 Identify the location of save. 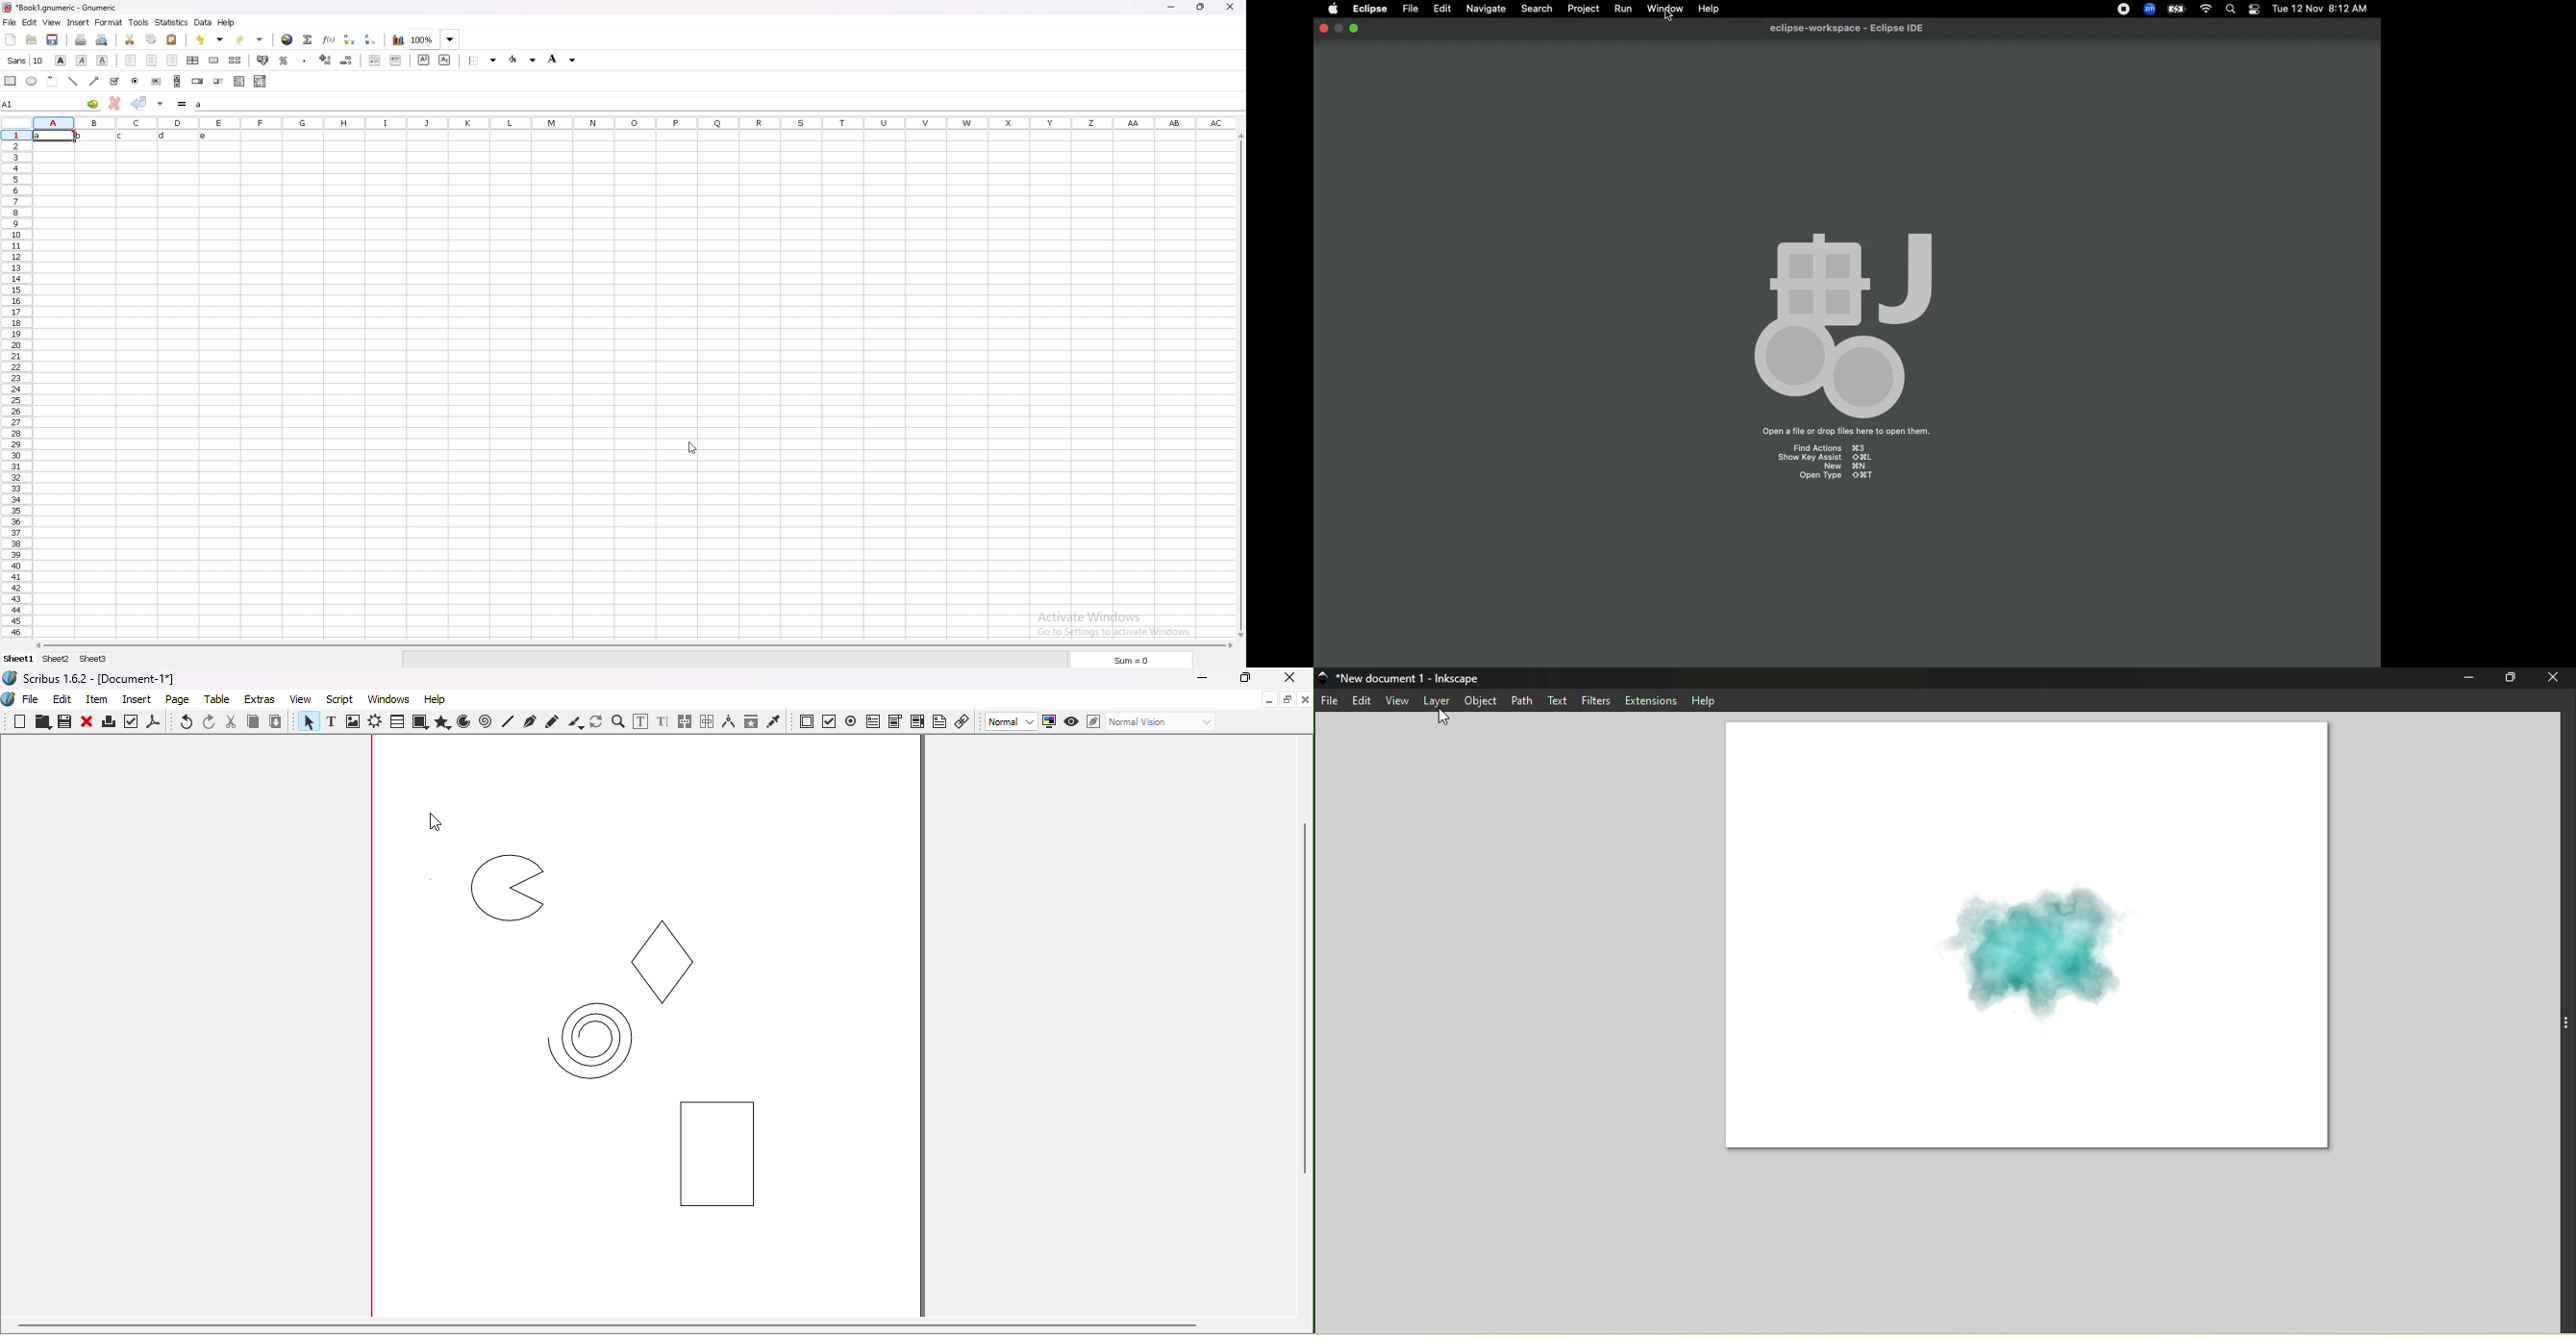
(53, 40).